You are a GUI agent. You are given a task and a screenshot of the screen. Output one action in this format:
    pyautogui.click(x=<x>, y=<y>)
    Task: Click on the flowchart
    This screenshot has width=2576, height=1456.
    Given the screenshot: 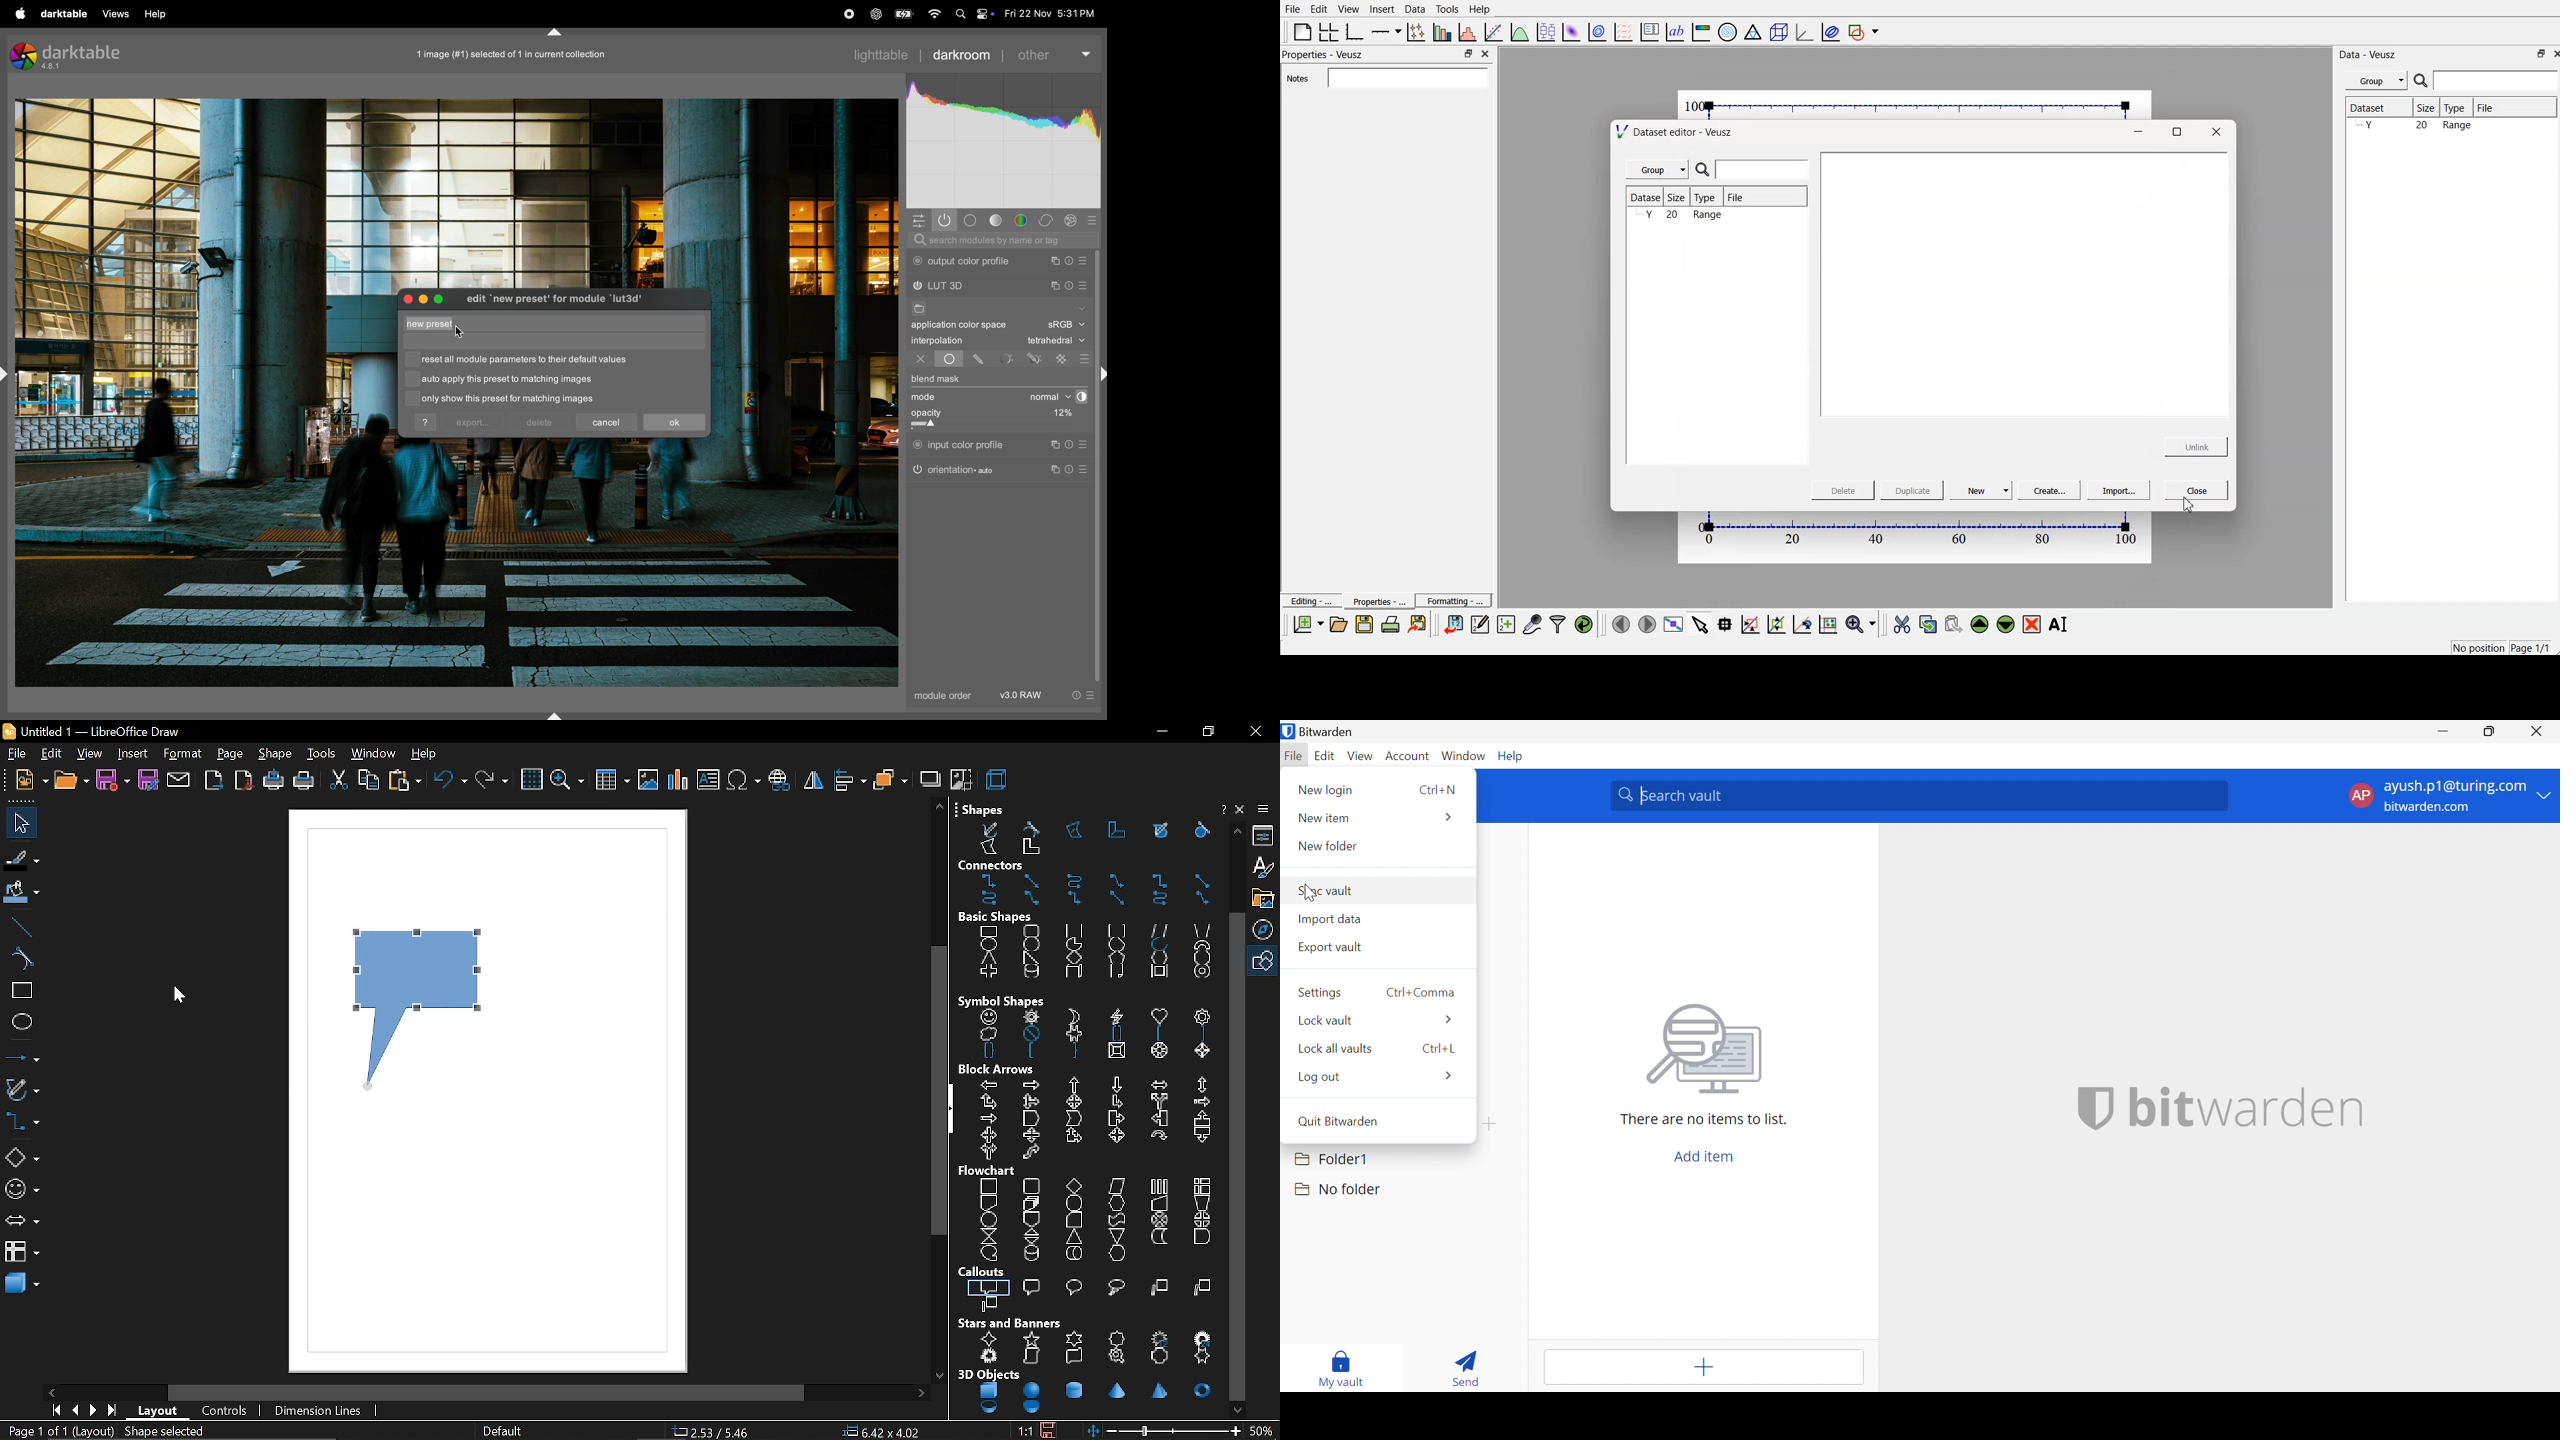 What is the action you would take?
    pyautogui.click(x=989, y=1171)
    